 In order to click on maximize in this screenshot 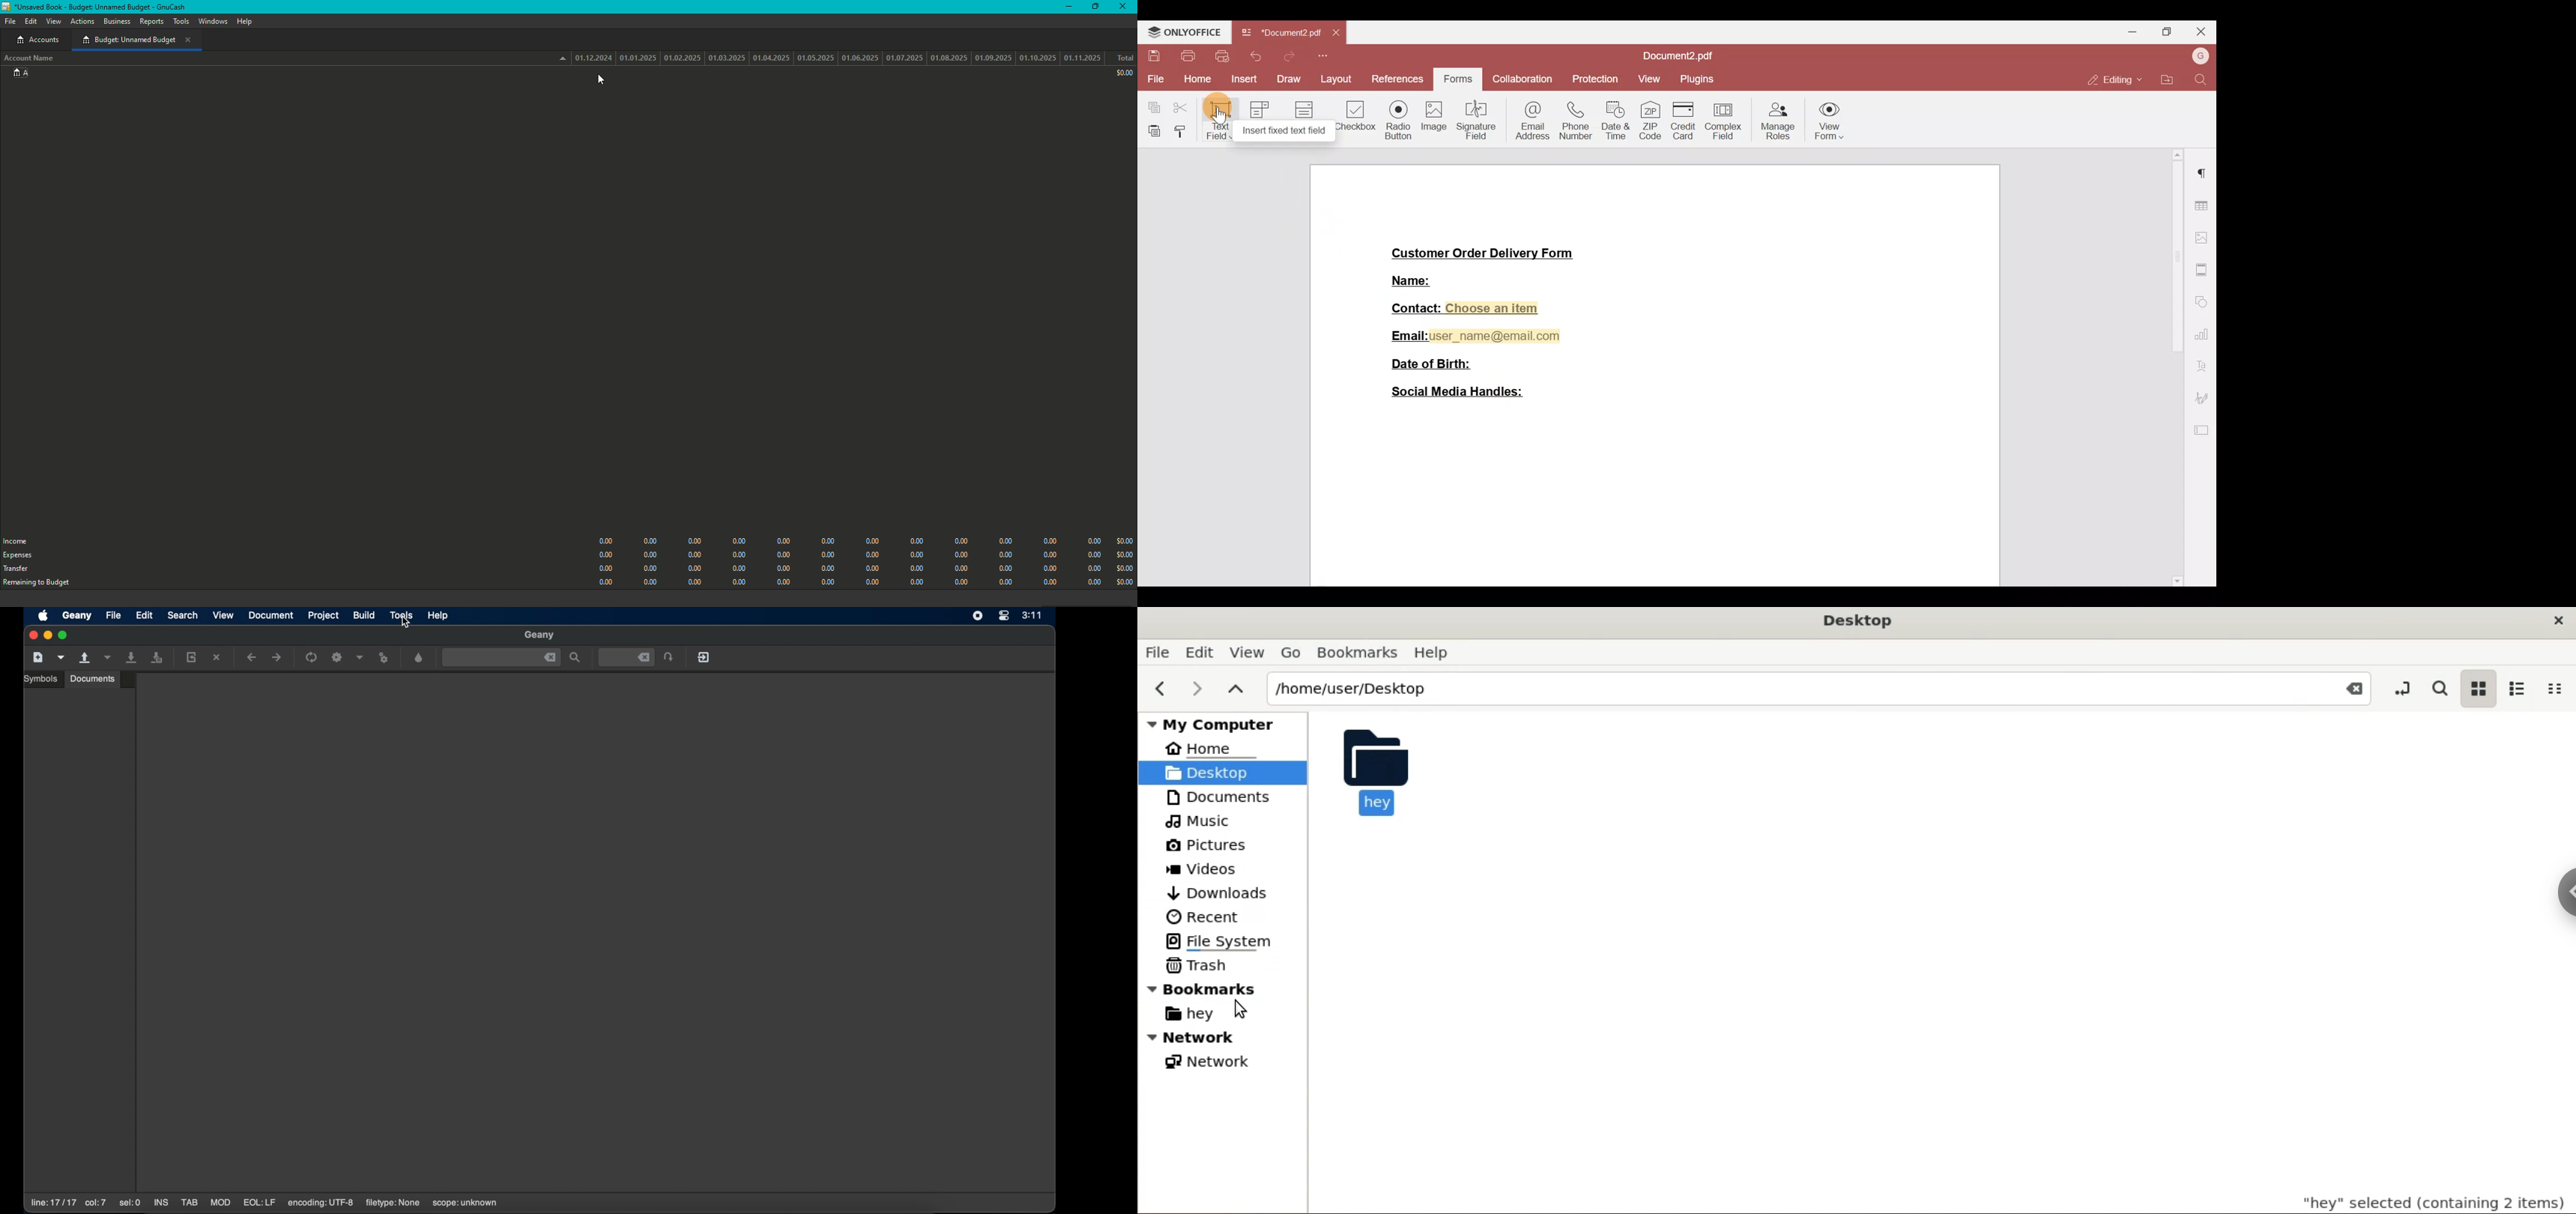, I will do `click(65, 635)`.